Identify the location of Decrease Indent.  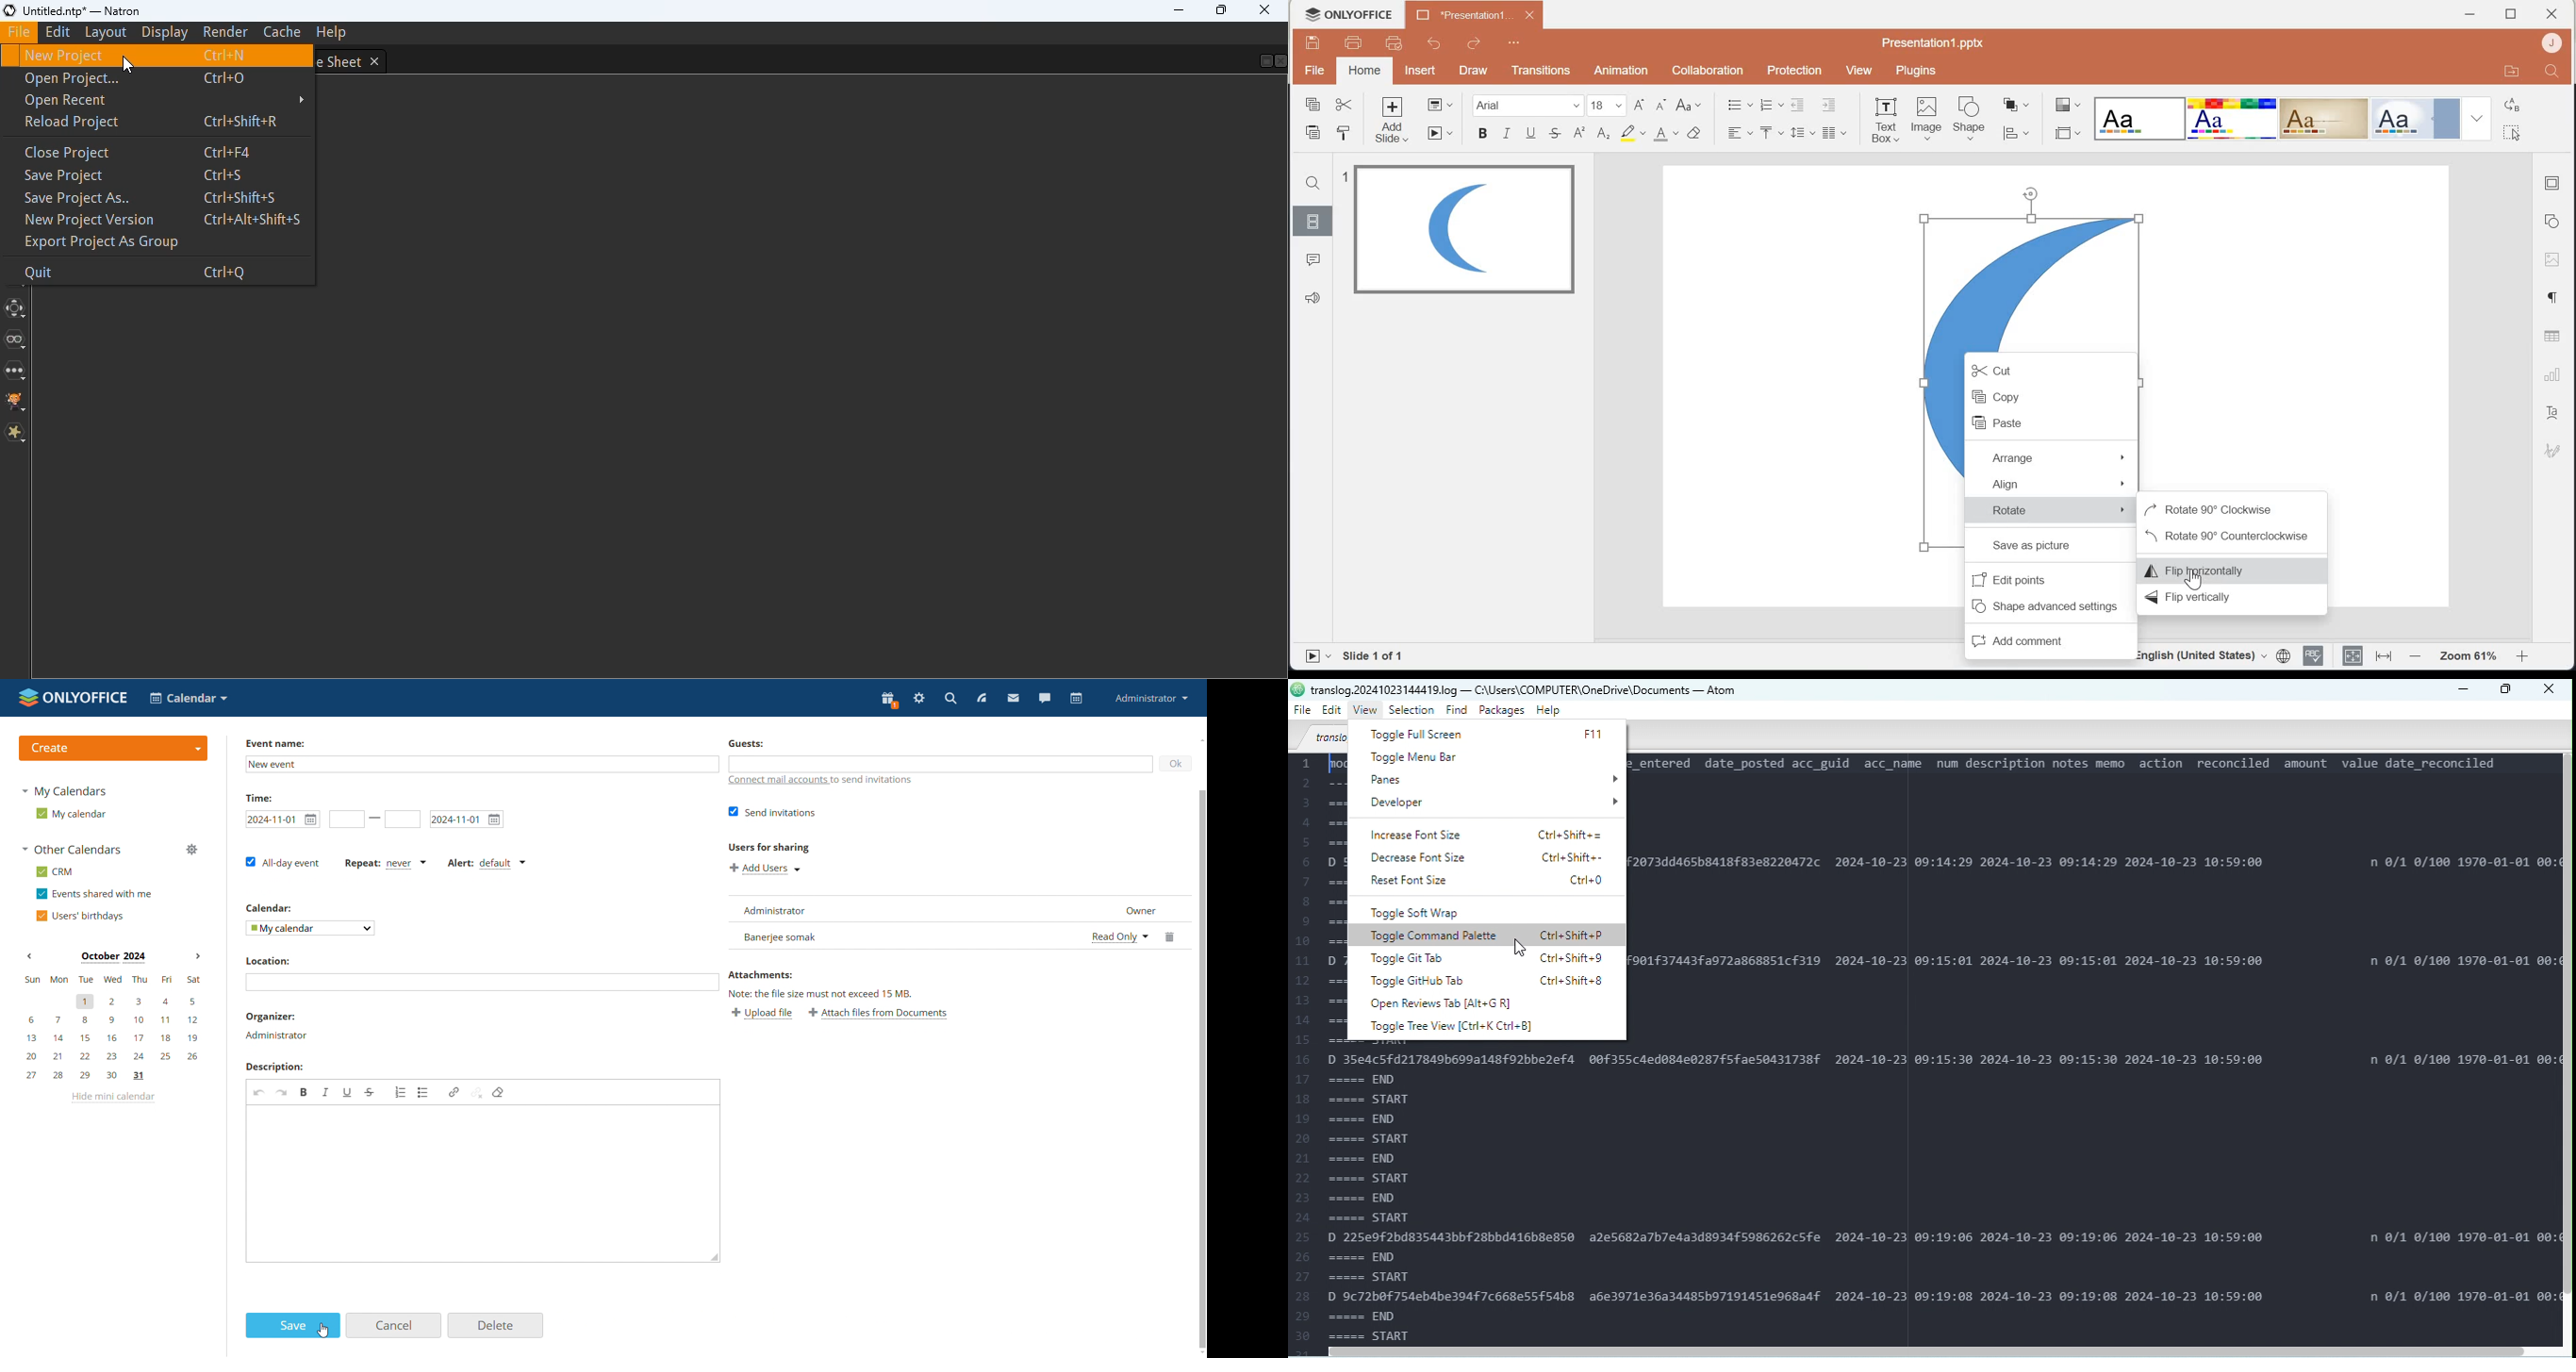
(1799, 105).